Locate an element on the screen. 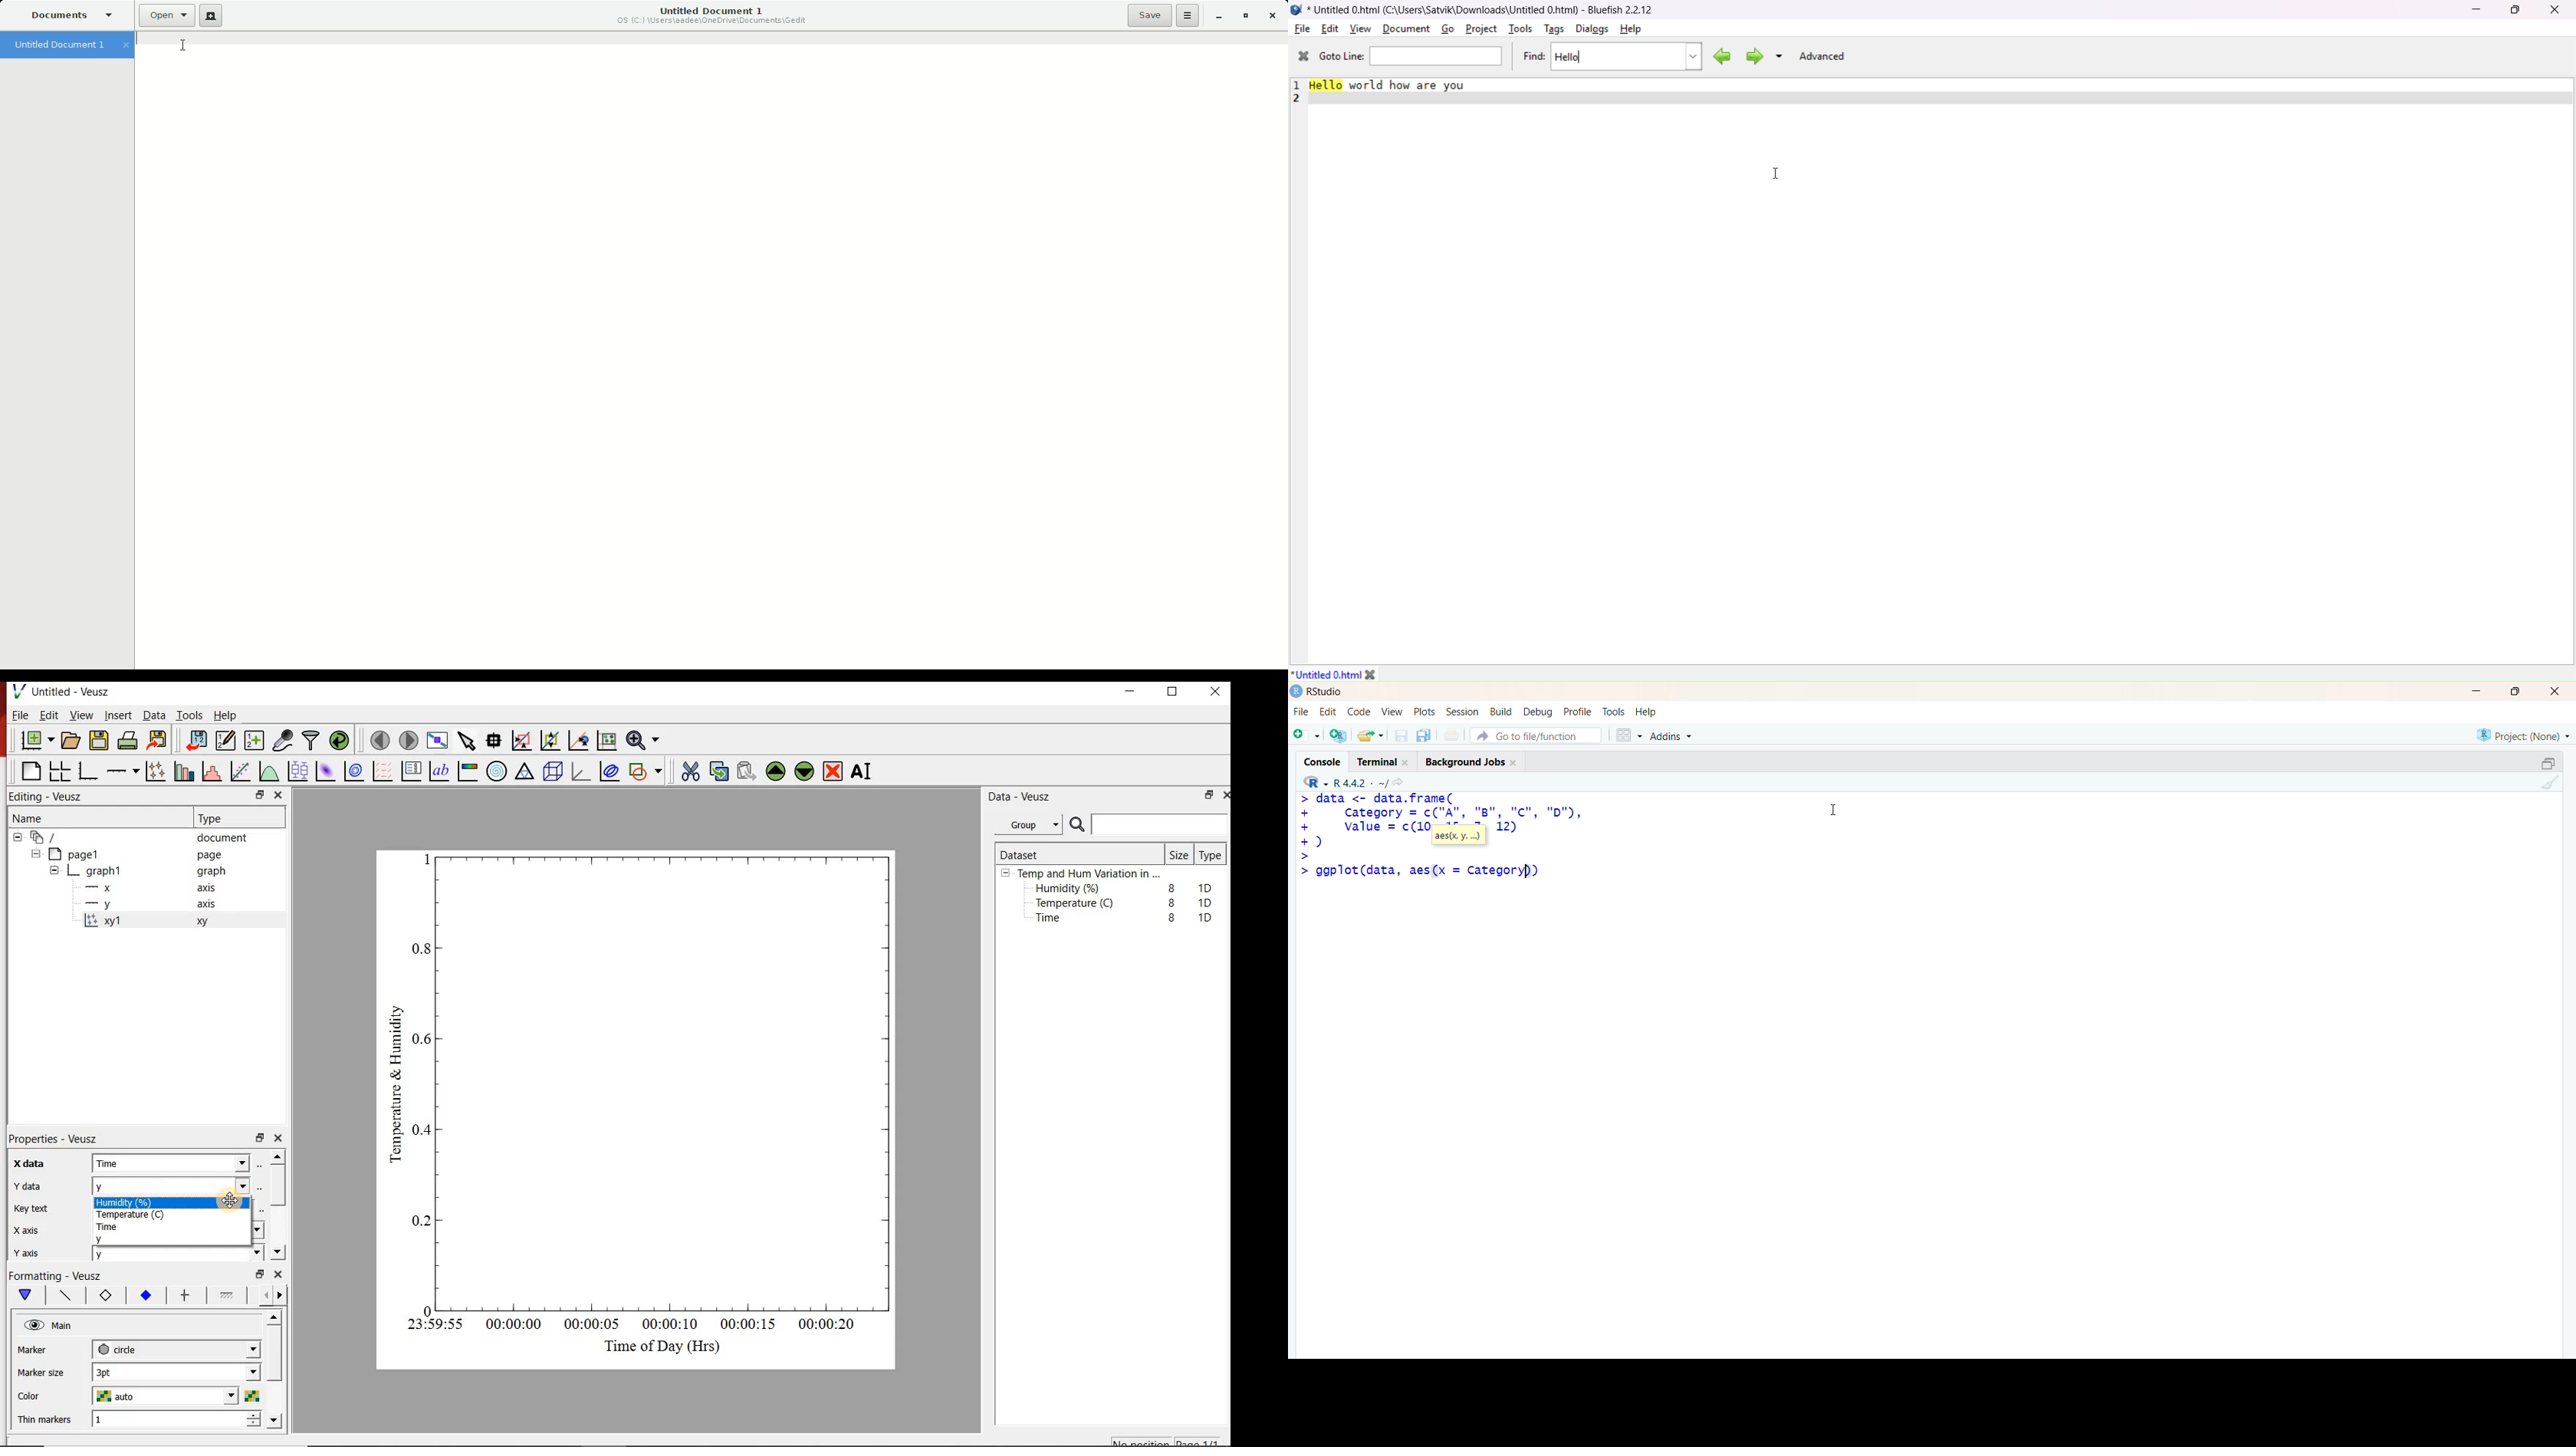 The height and width of the screenshot is (1456, 2576). Untitled - Veusz is located at coordinates (65, 691).